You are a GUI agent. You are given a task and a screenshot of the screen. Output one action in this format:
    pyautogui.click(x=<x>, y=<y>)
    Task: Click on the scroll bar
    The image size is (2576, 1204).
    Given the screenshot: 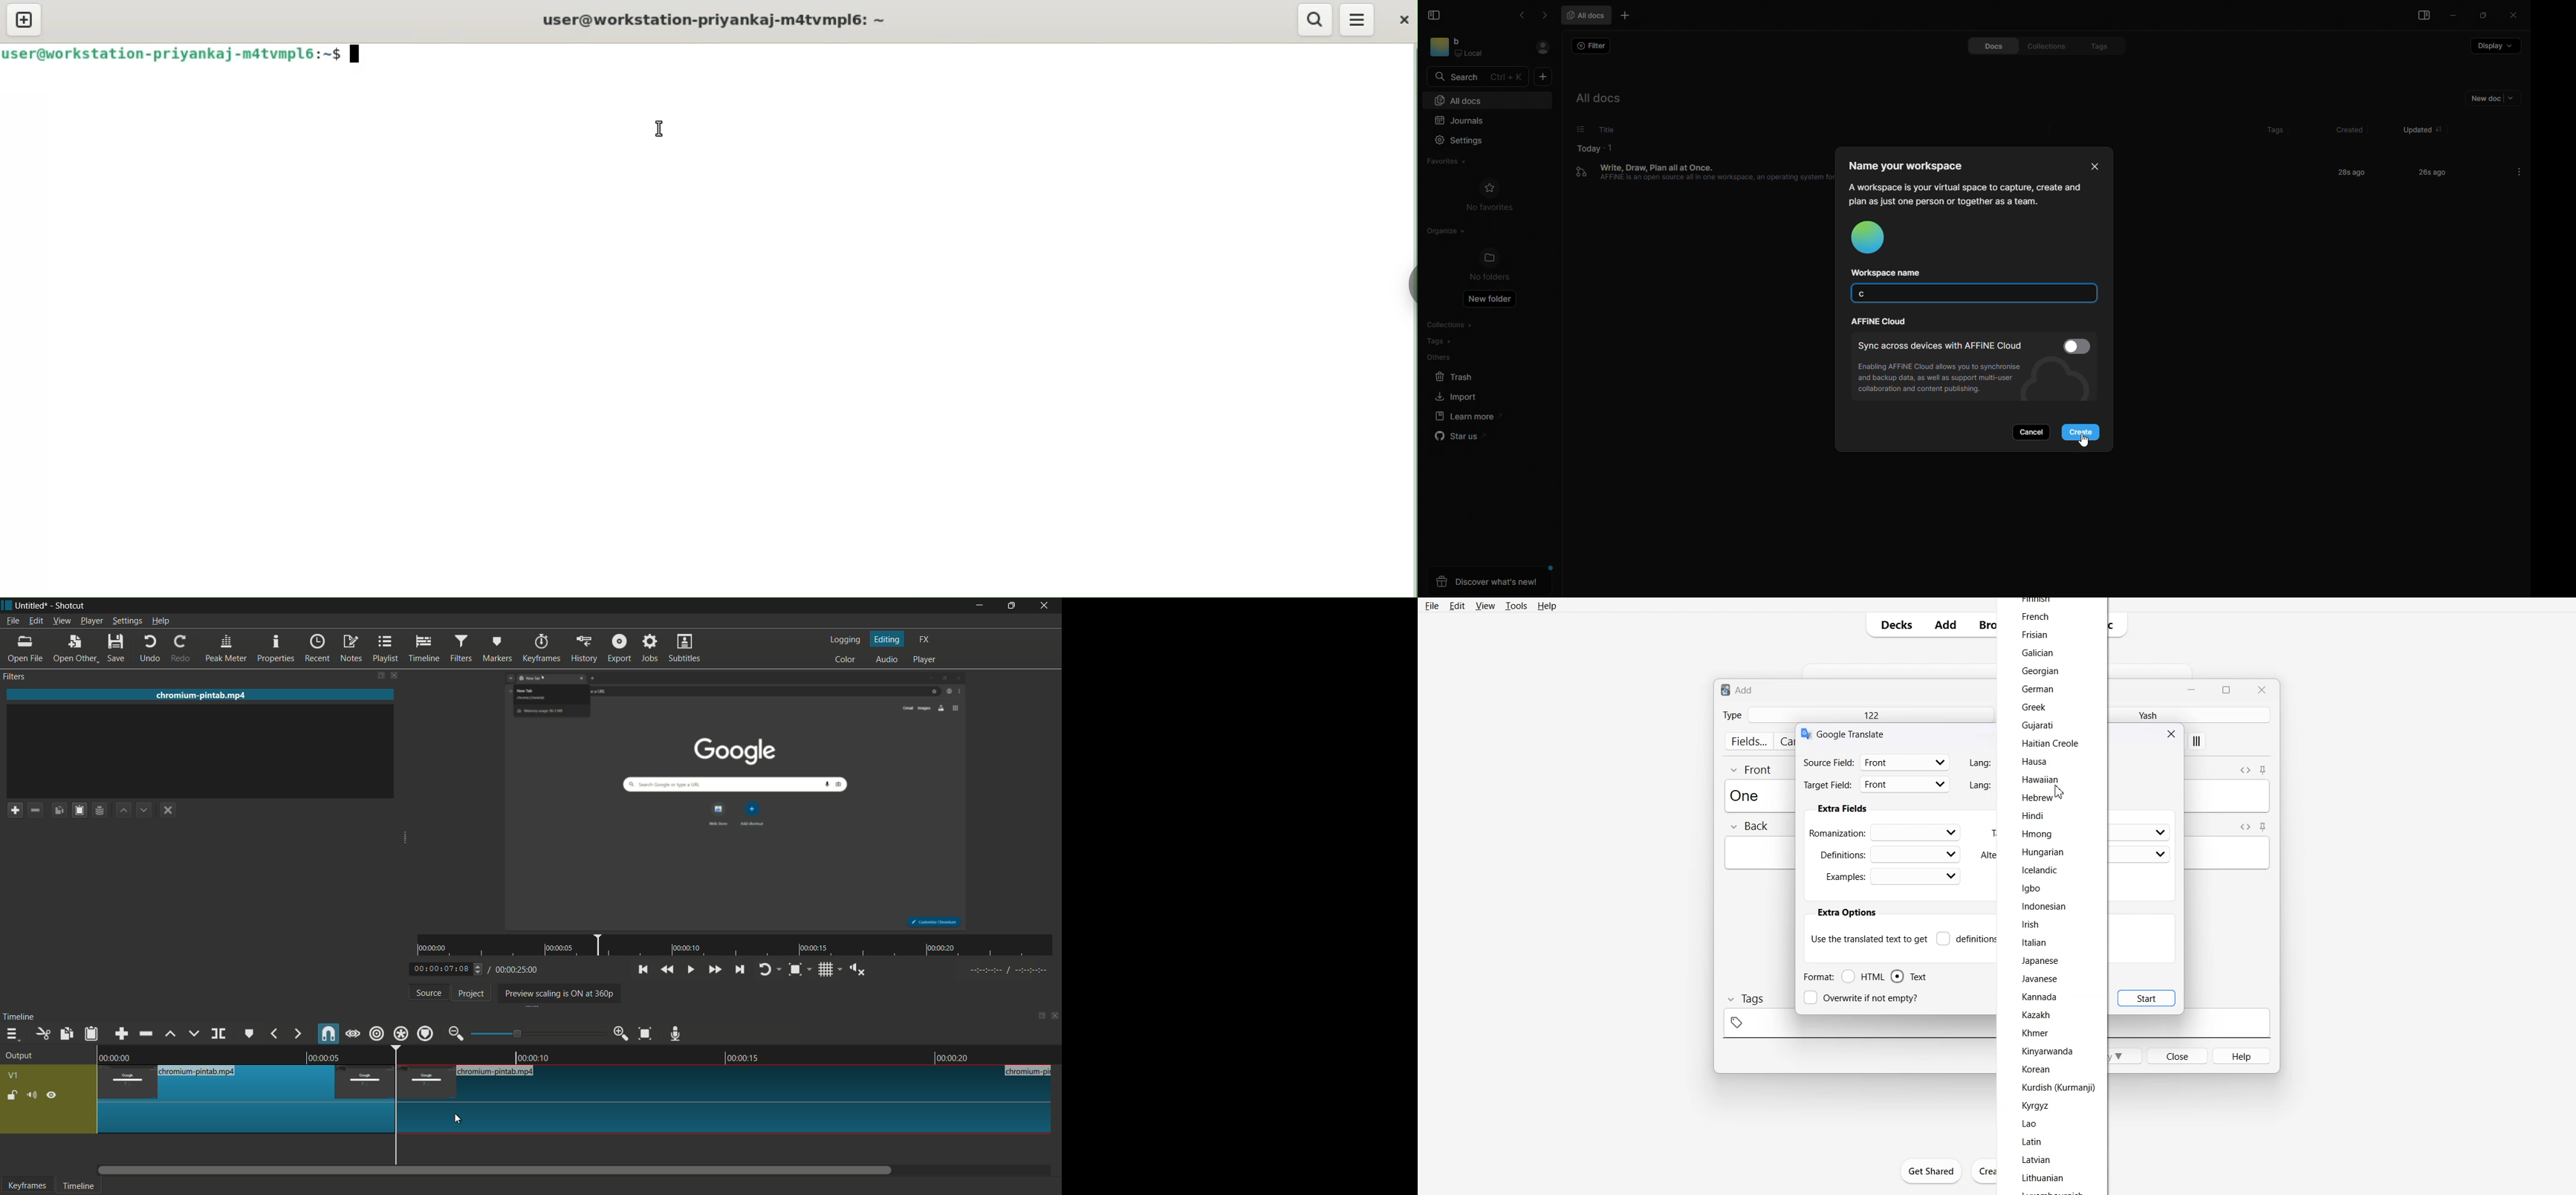 What is the action you would take?
    pyautogui.click(x=496, y=1170)
    